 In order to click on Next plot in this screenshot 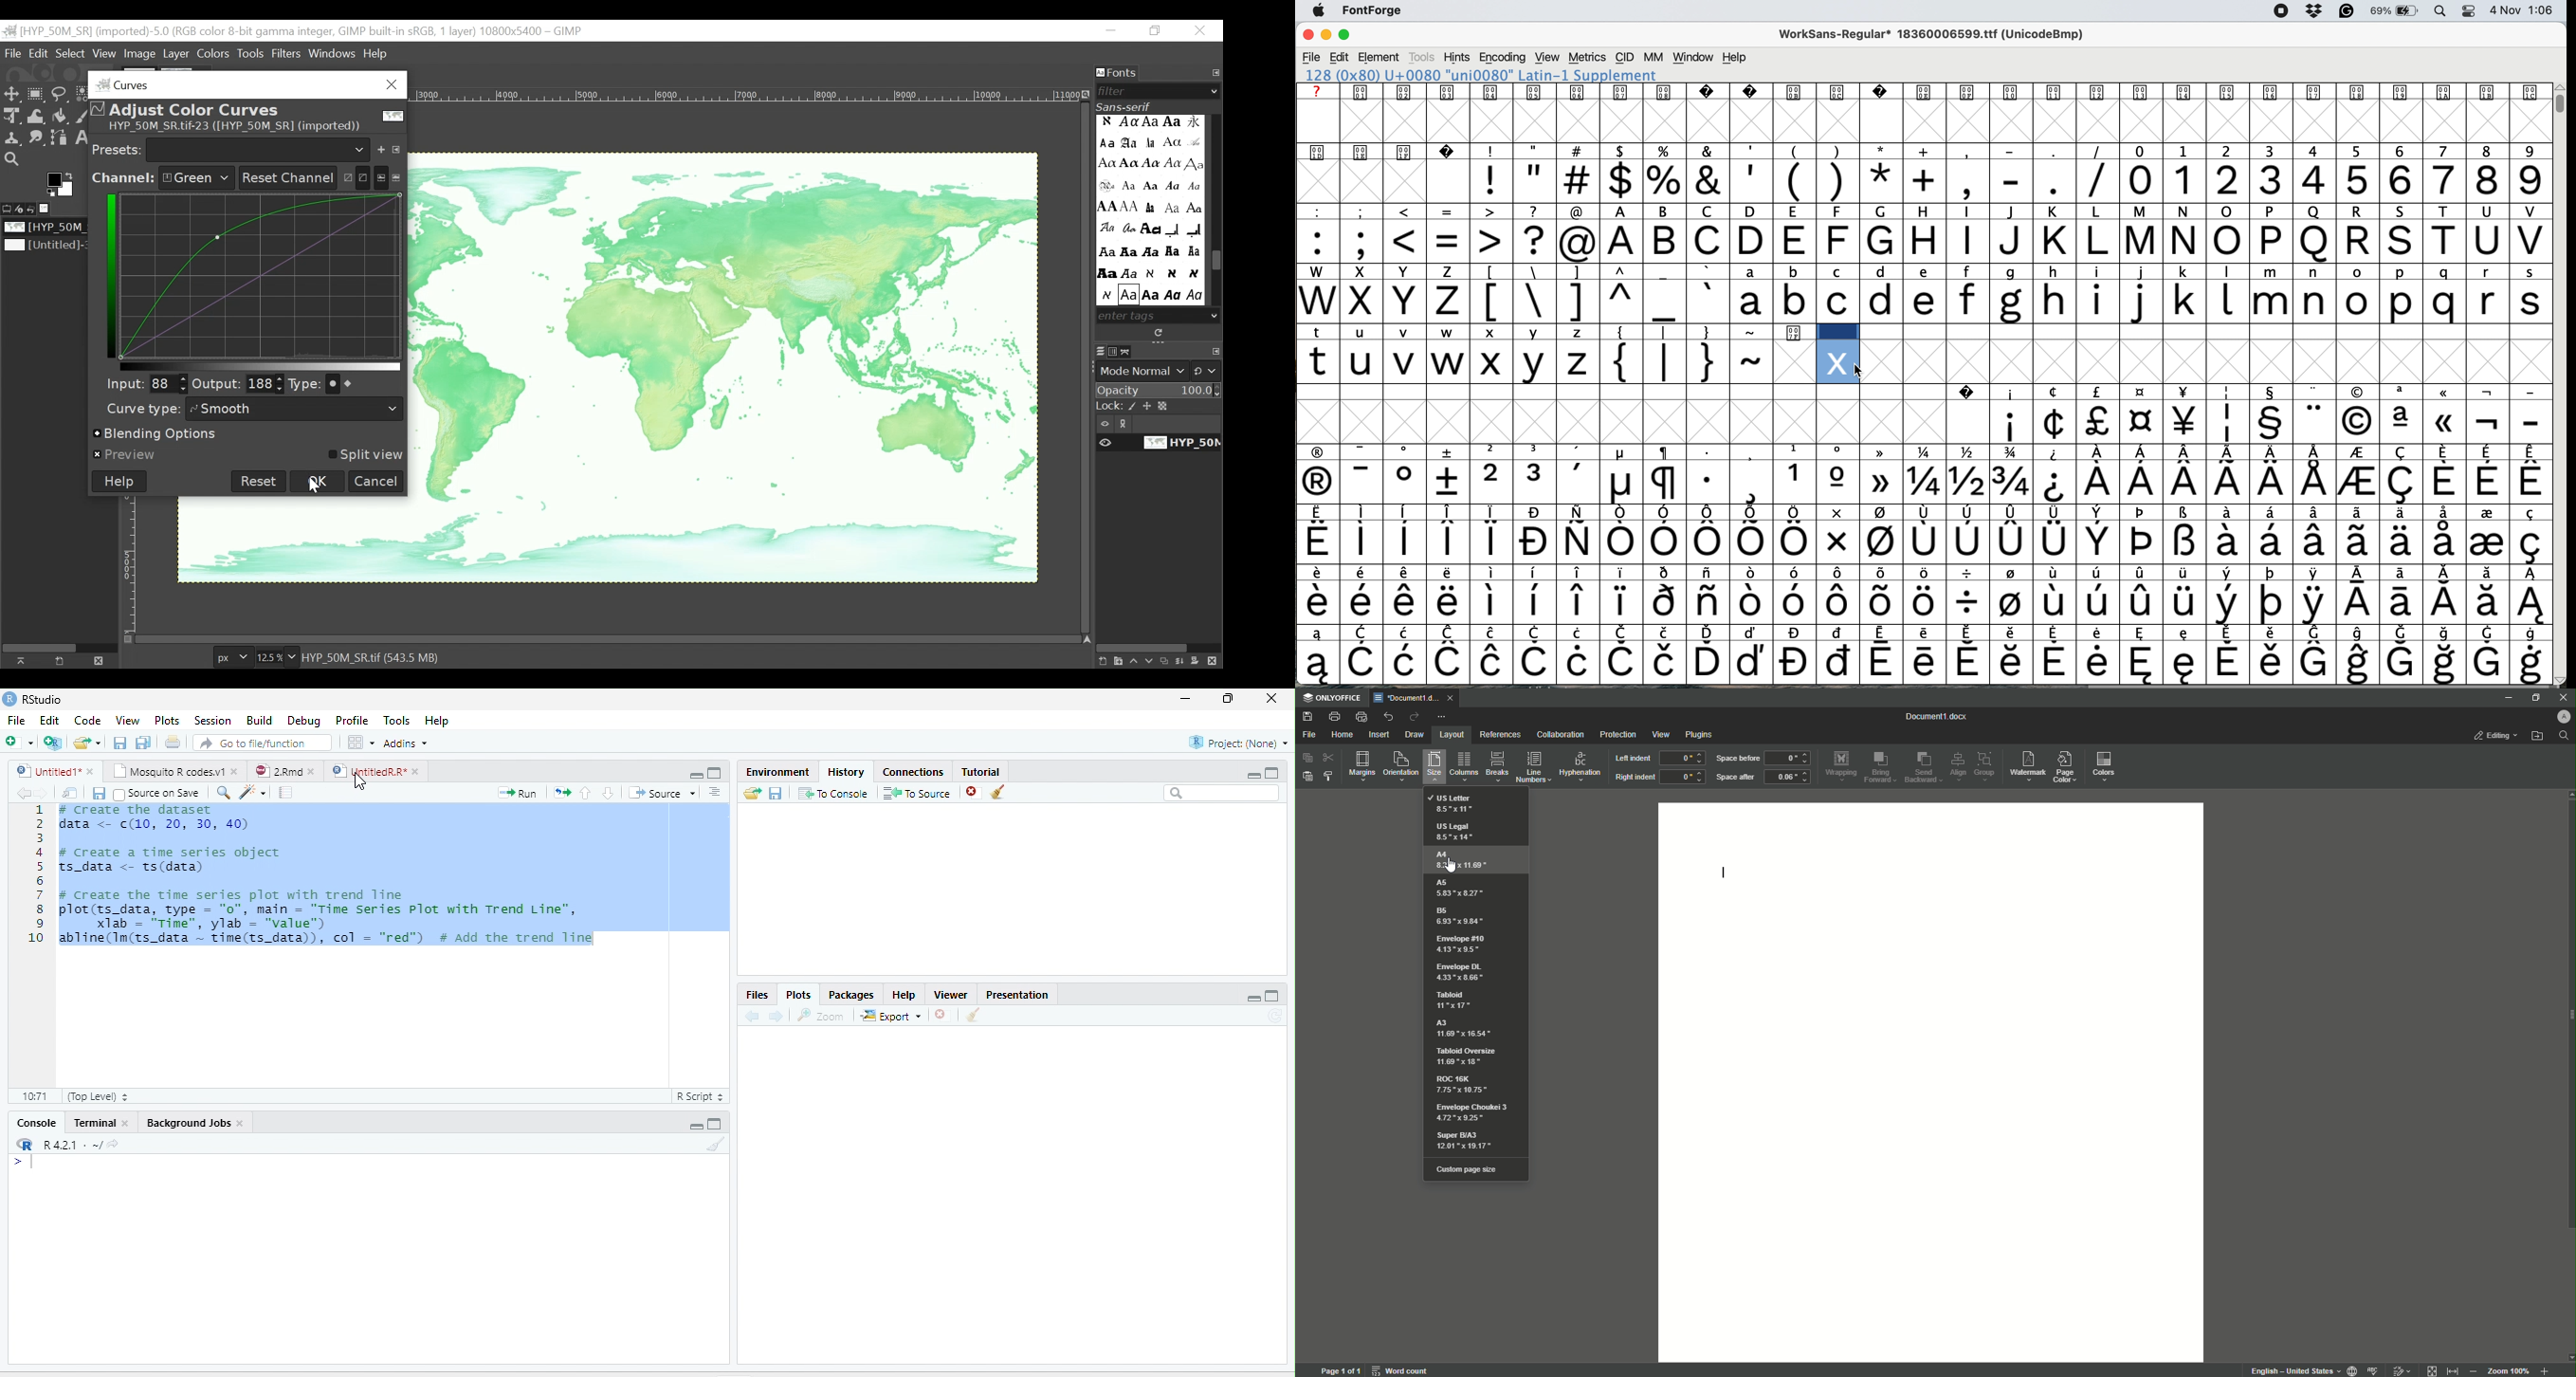, I will do `click(776, 1016)`.